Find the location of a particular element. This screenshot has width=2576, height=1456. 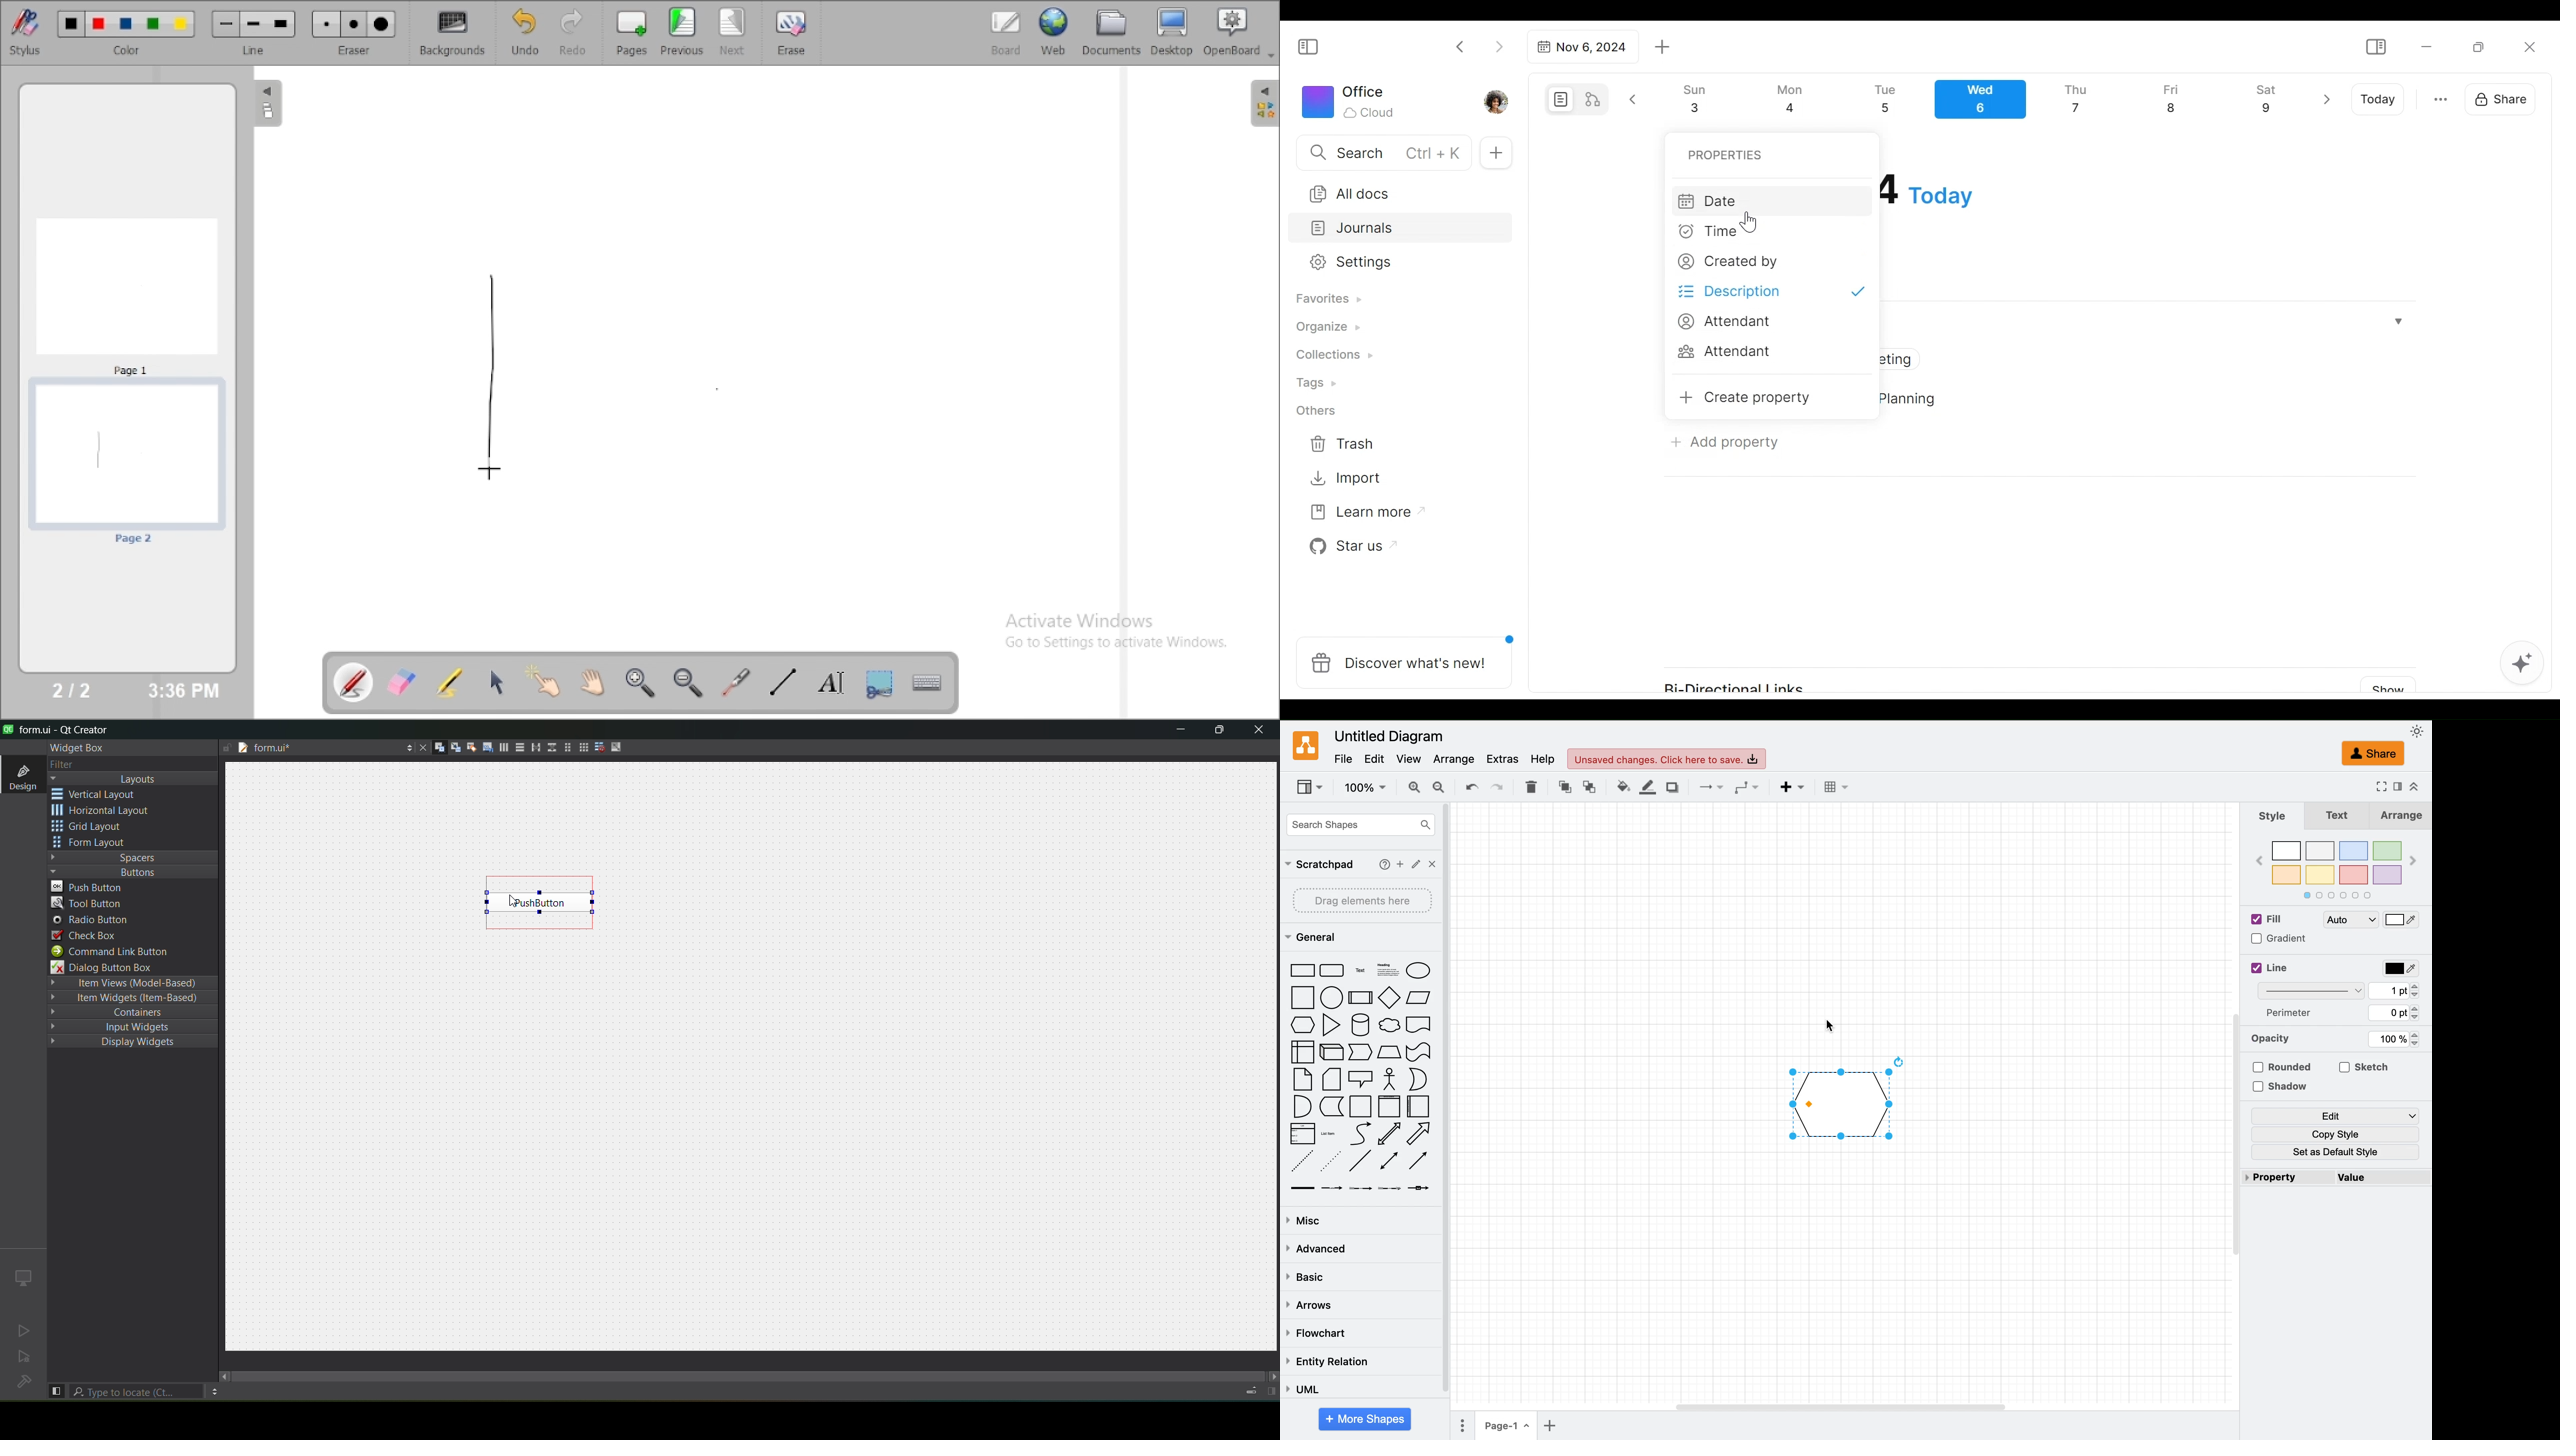

Arrange is located at coordinates (2399, 817).